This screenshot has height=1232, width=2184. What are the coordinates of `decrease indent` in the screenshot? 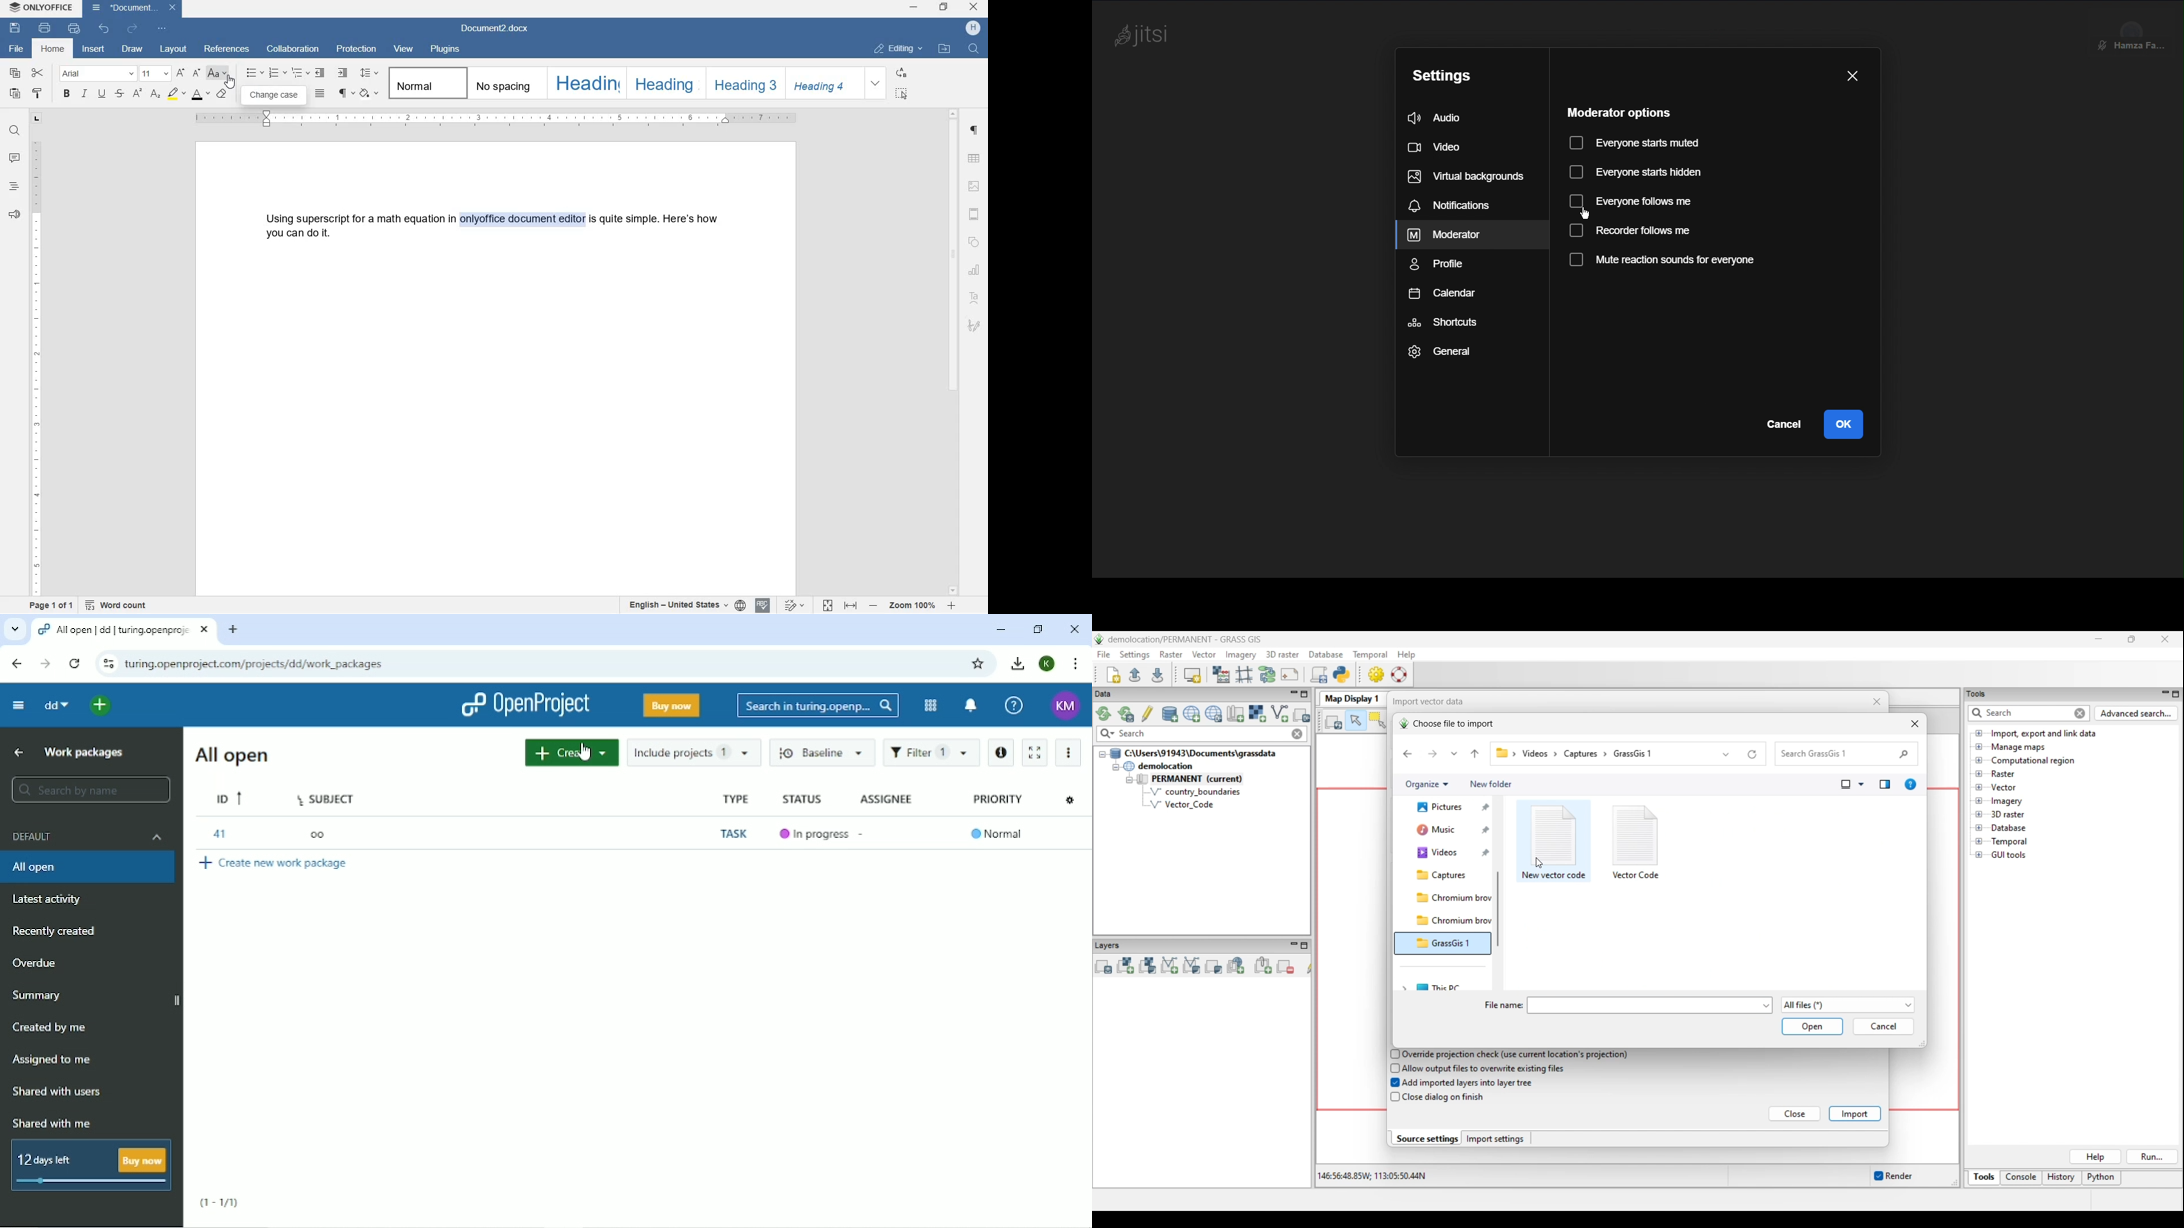 It's located at (321, 74).